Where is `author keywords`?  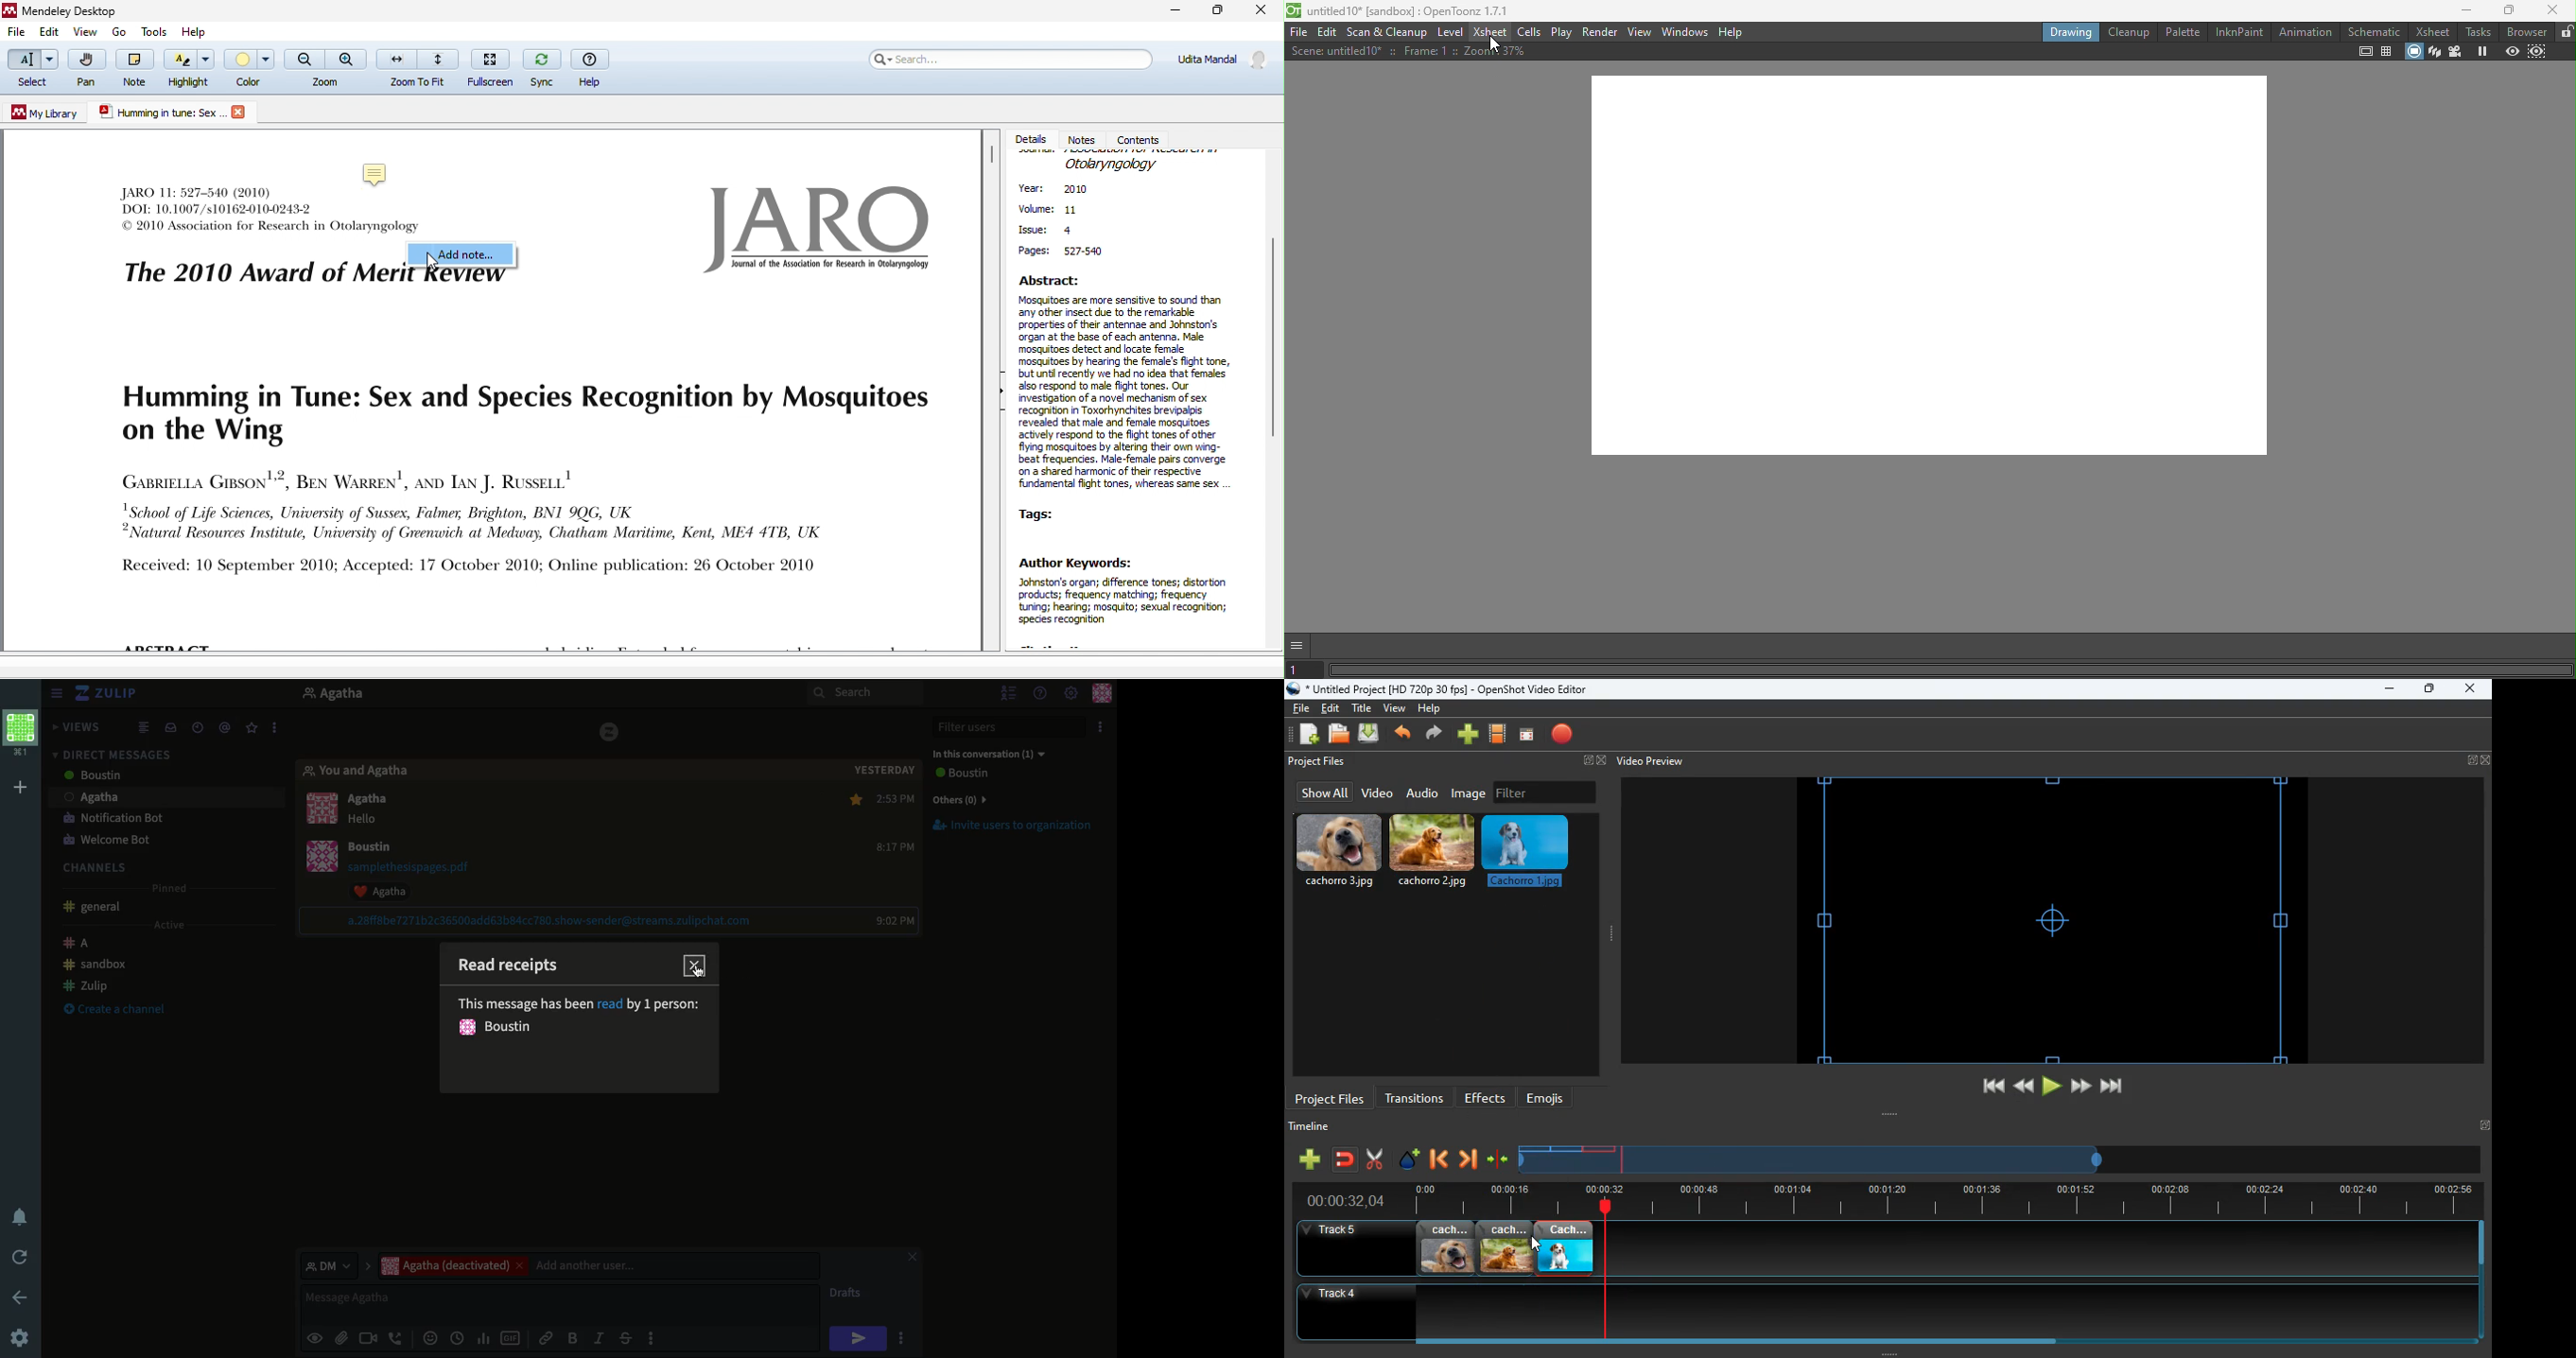
author keywords is located at coordinates (1131, 600).